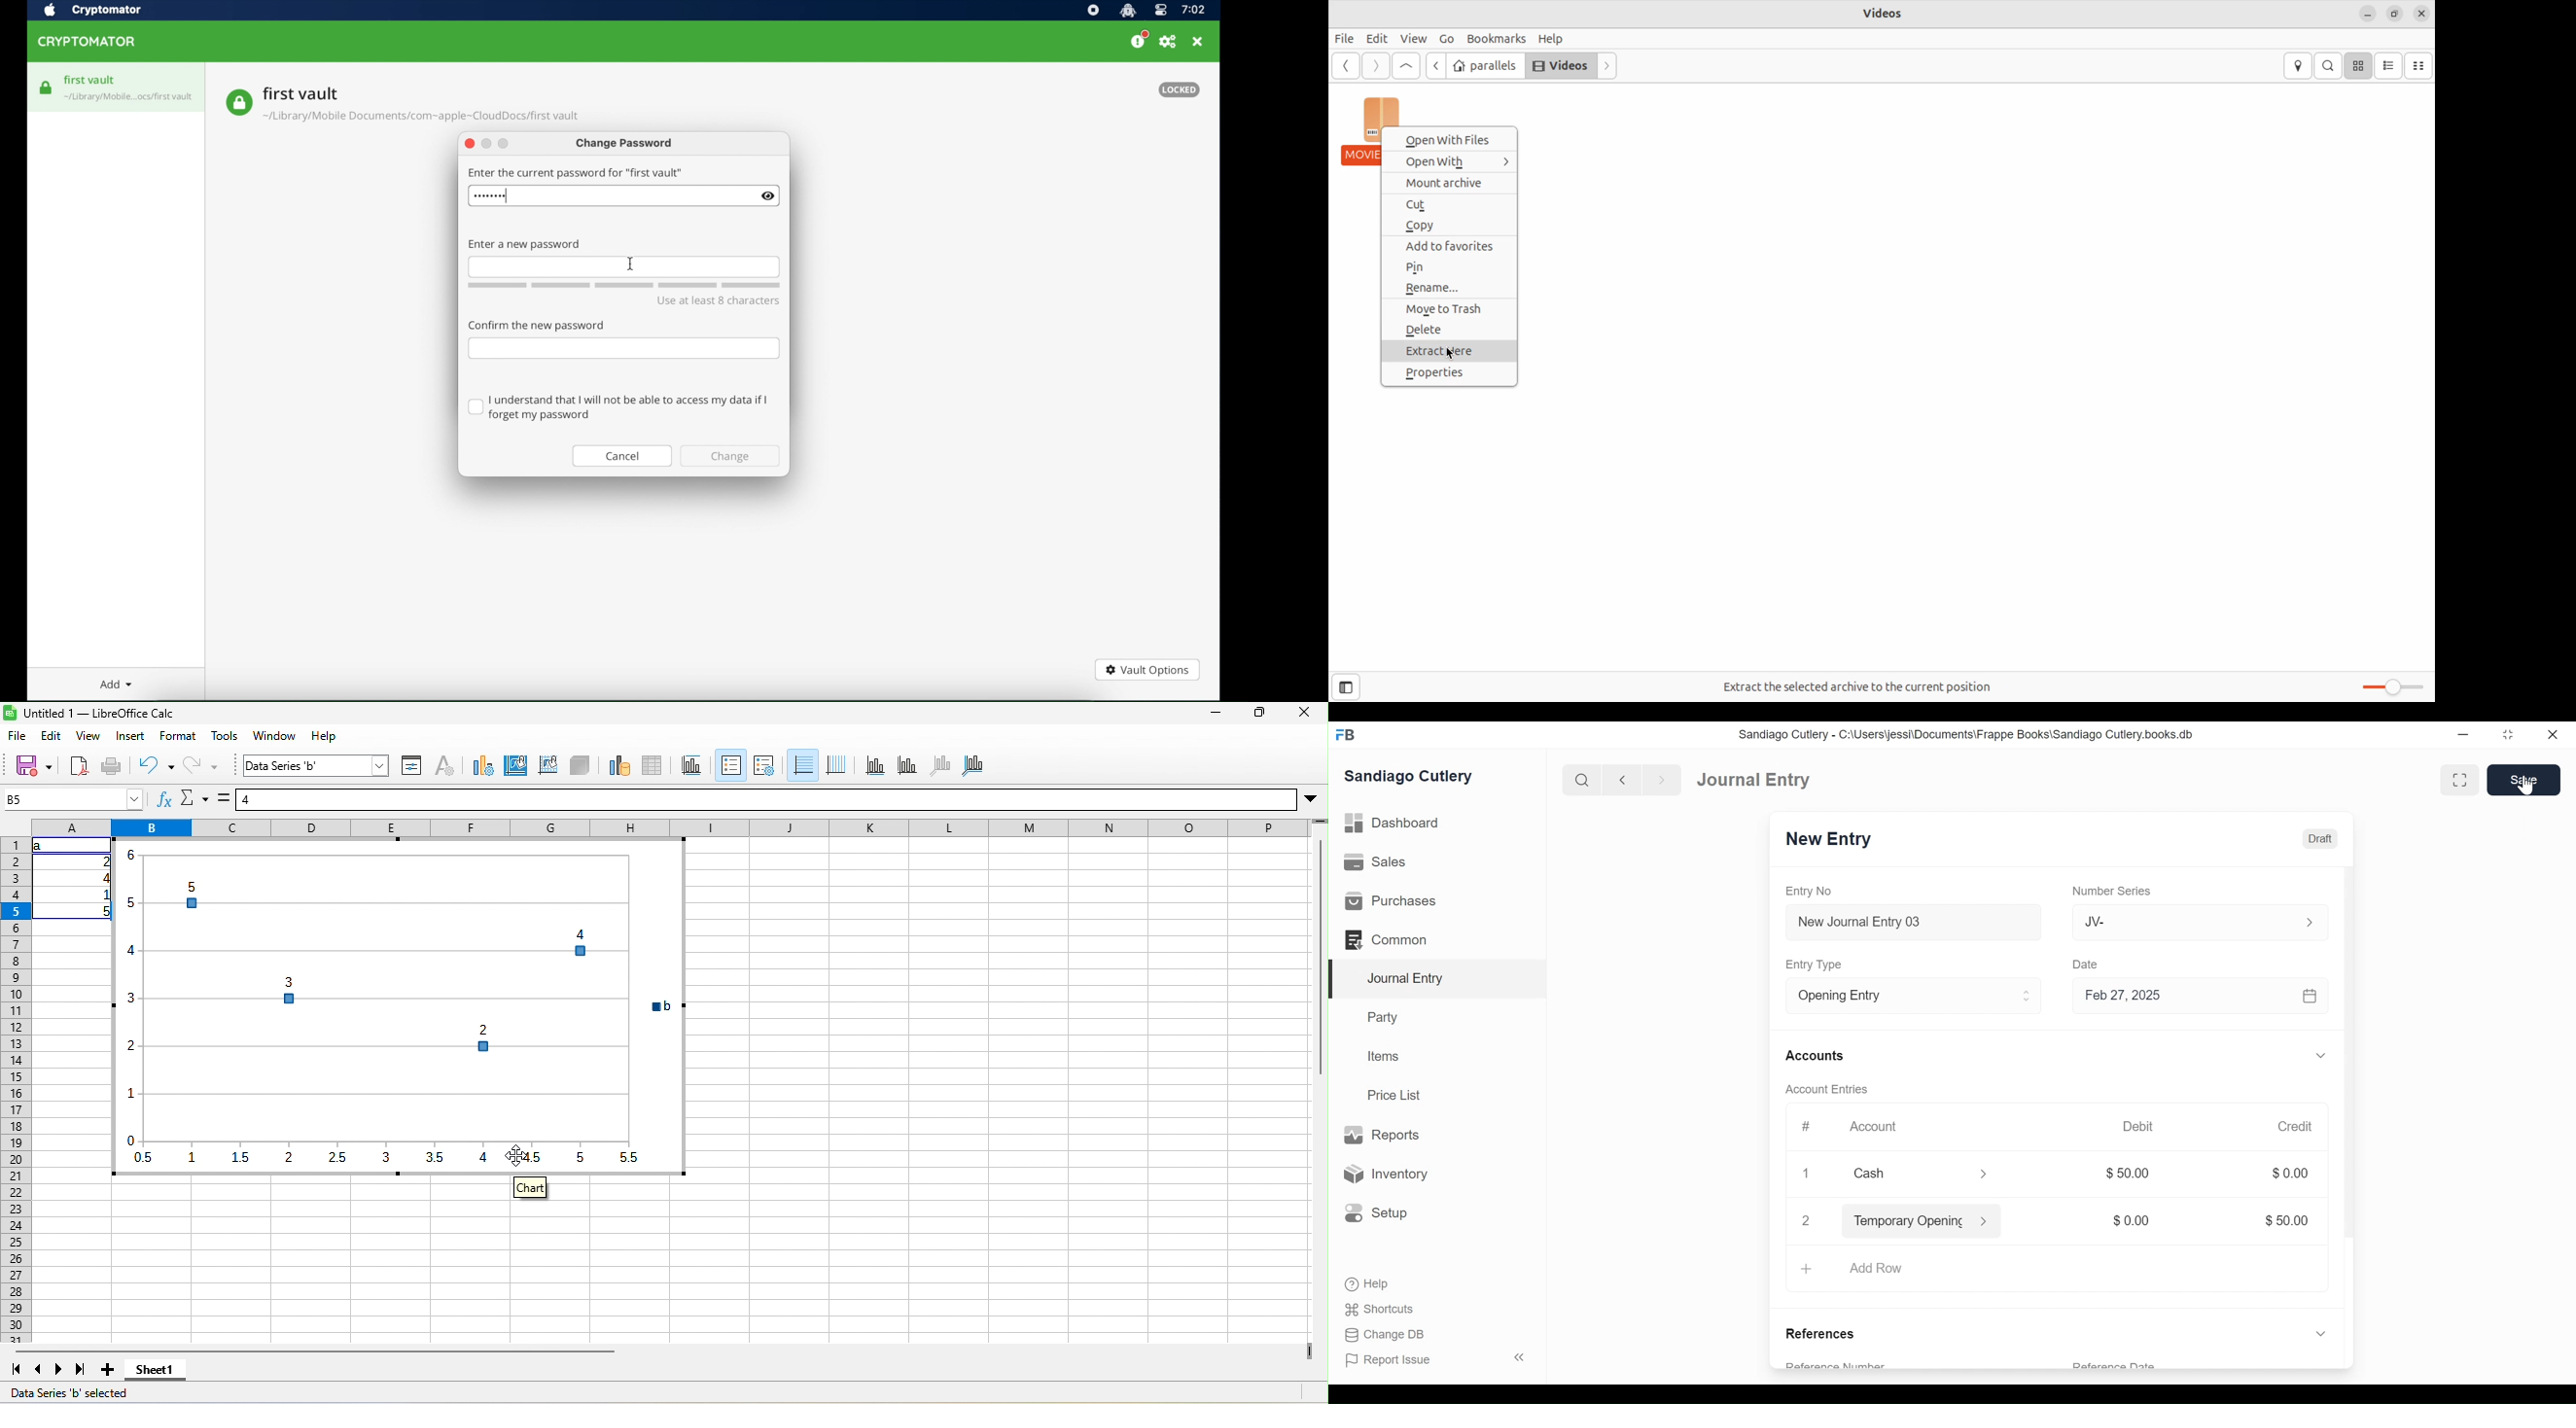  Describe the element at coordinates (1452, 181) in the screenshot. I see `mount archive` at that location.